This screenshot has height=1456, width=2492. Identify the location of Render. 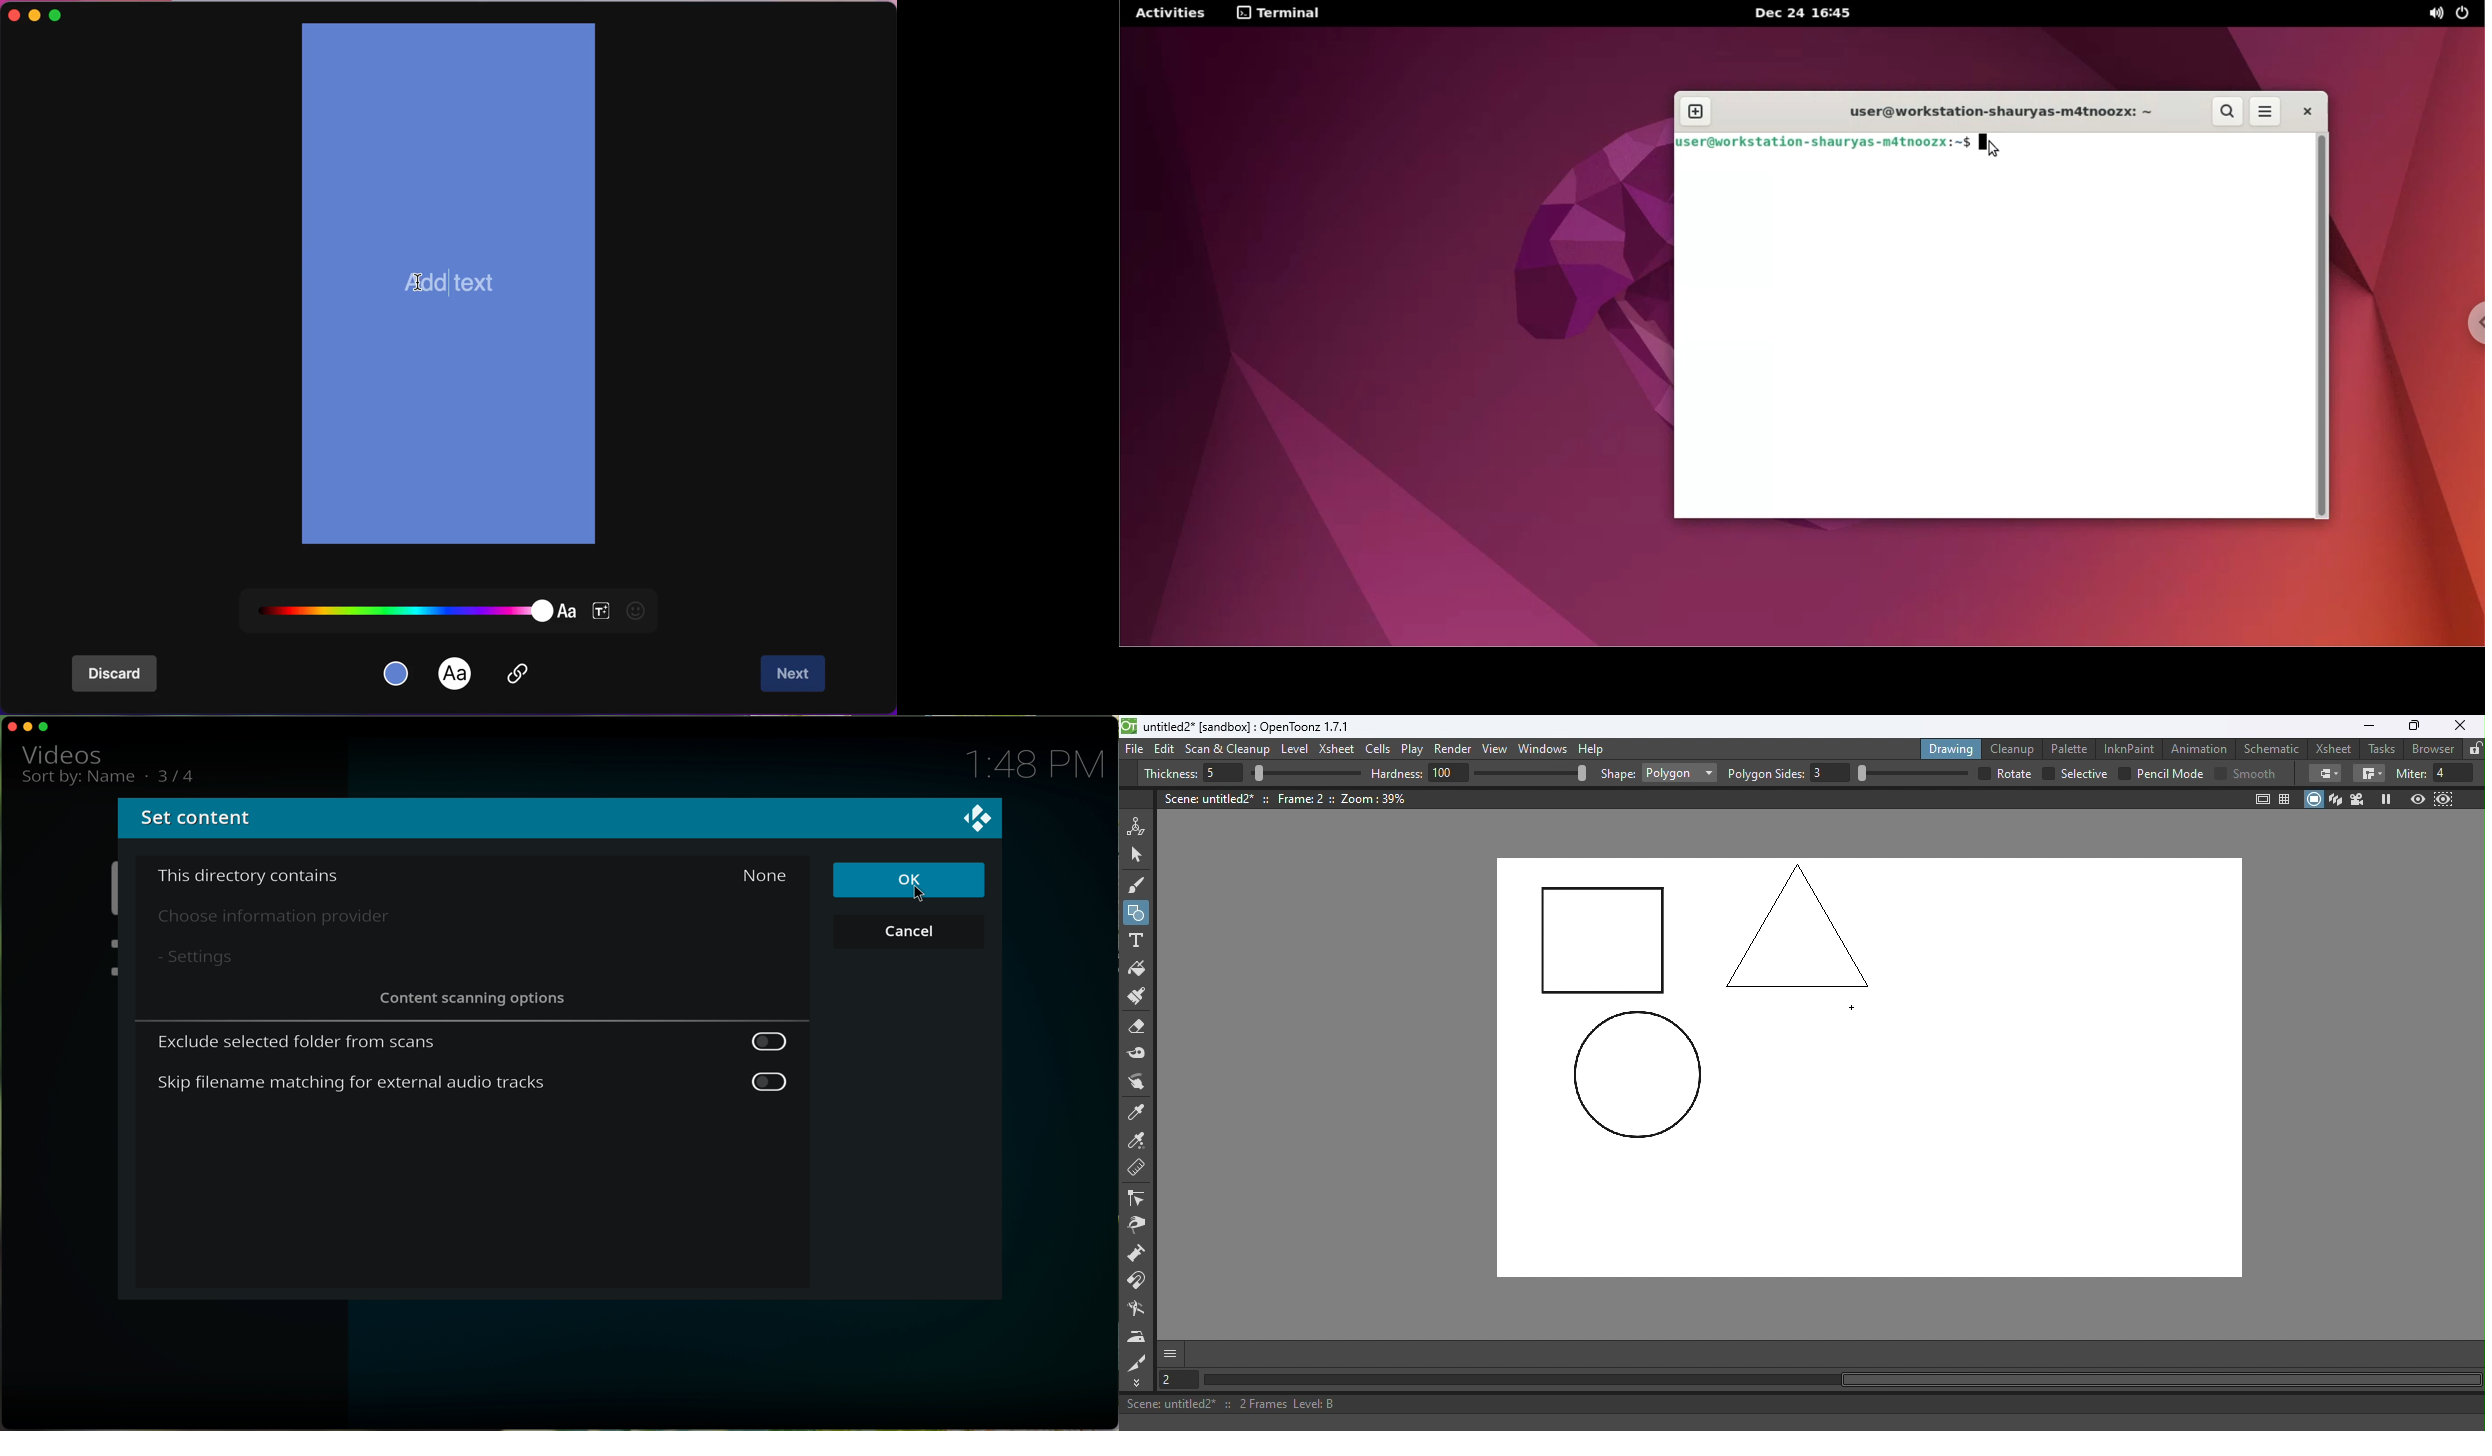
(1456, 750).